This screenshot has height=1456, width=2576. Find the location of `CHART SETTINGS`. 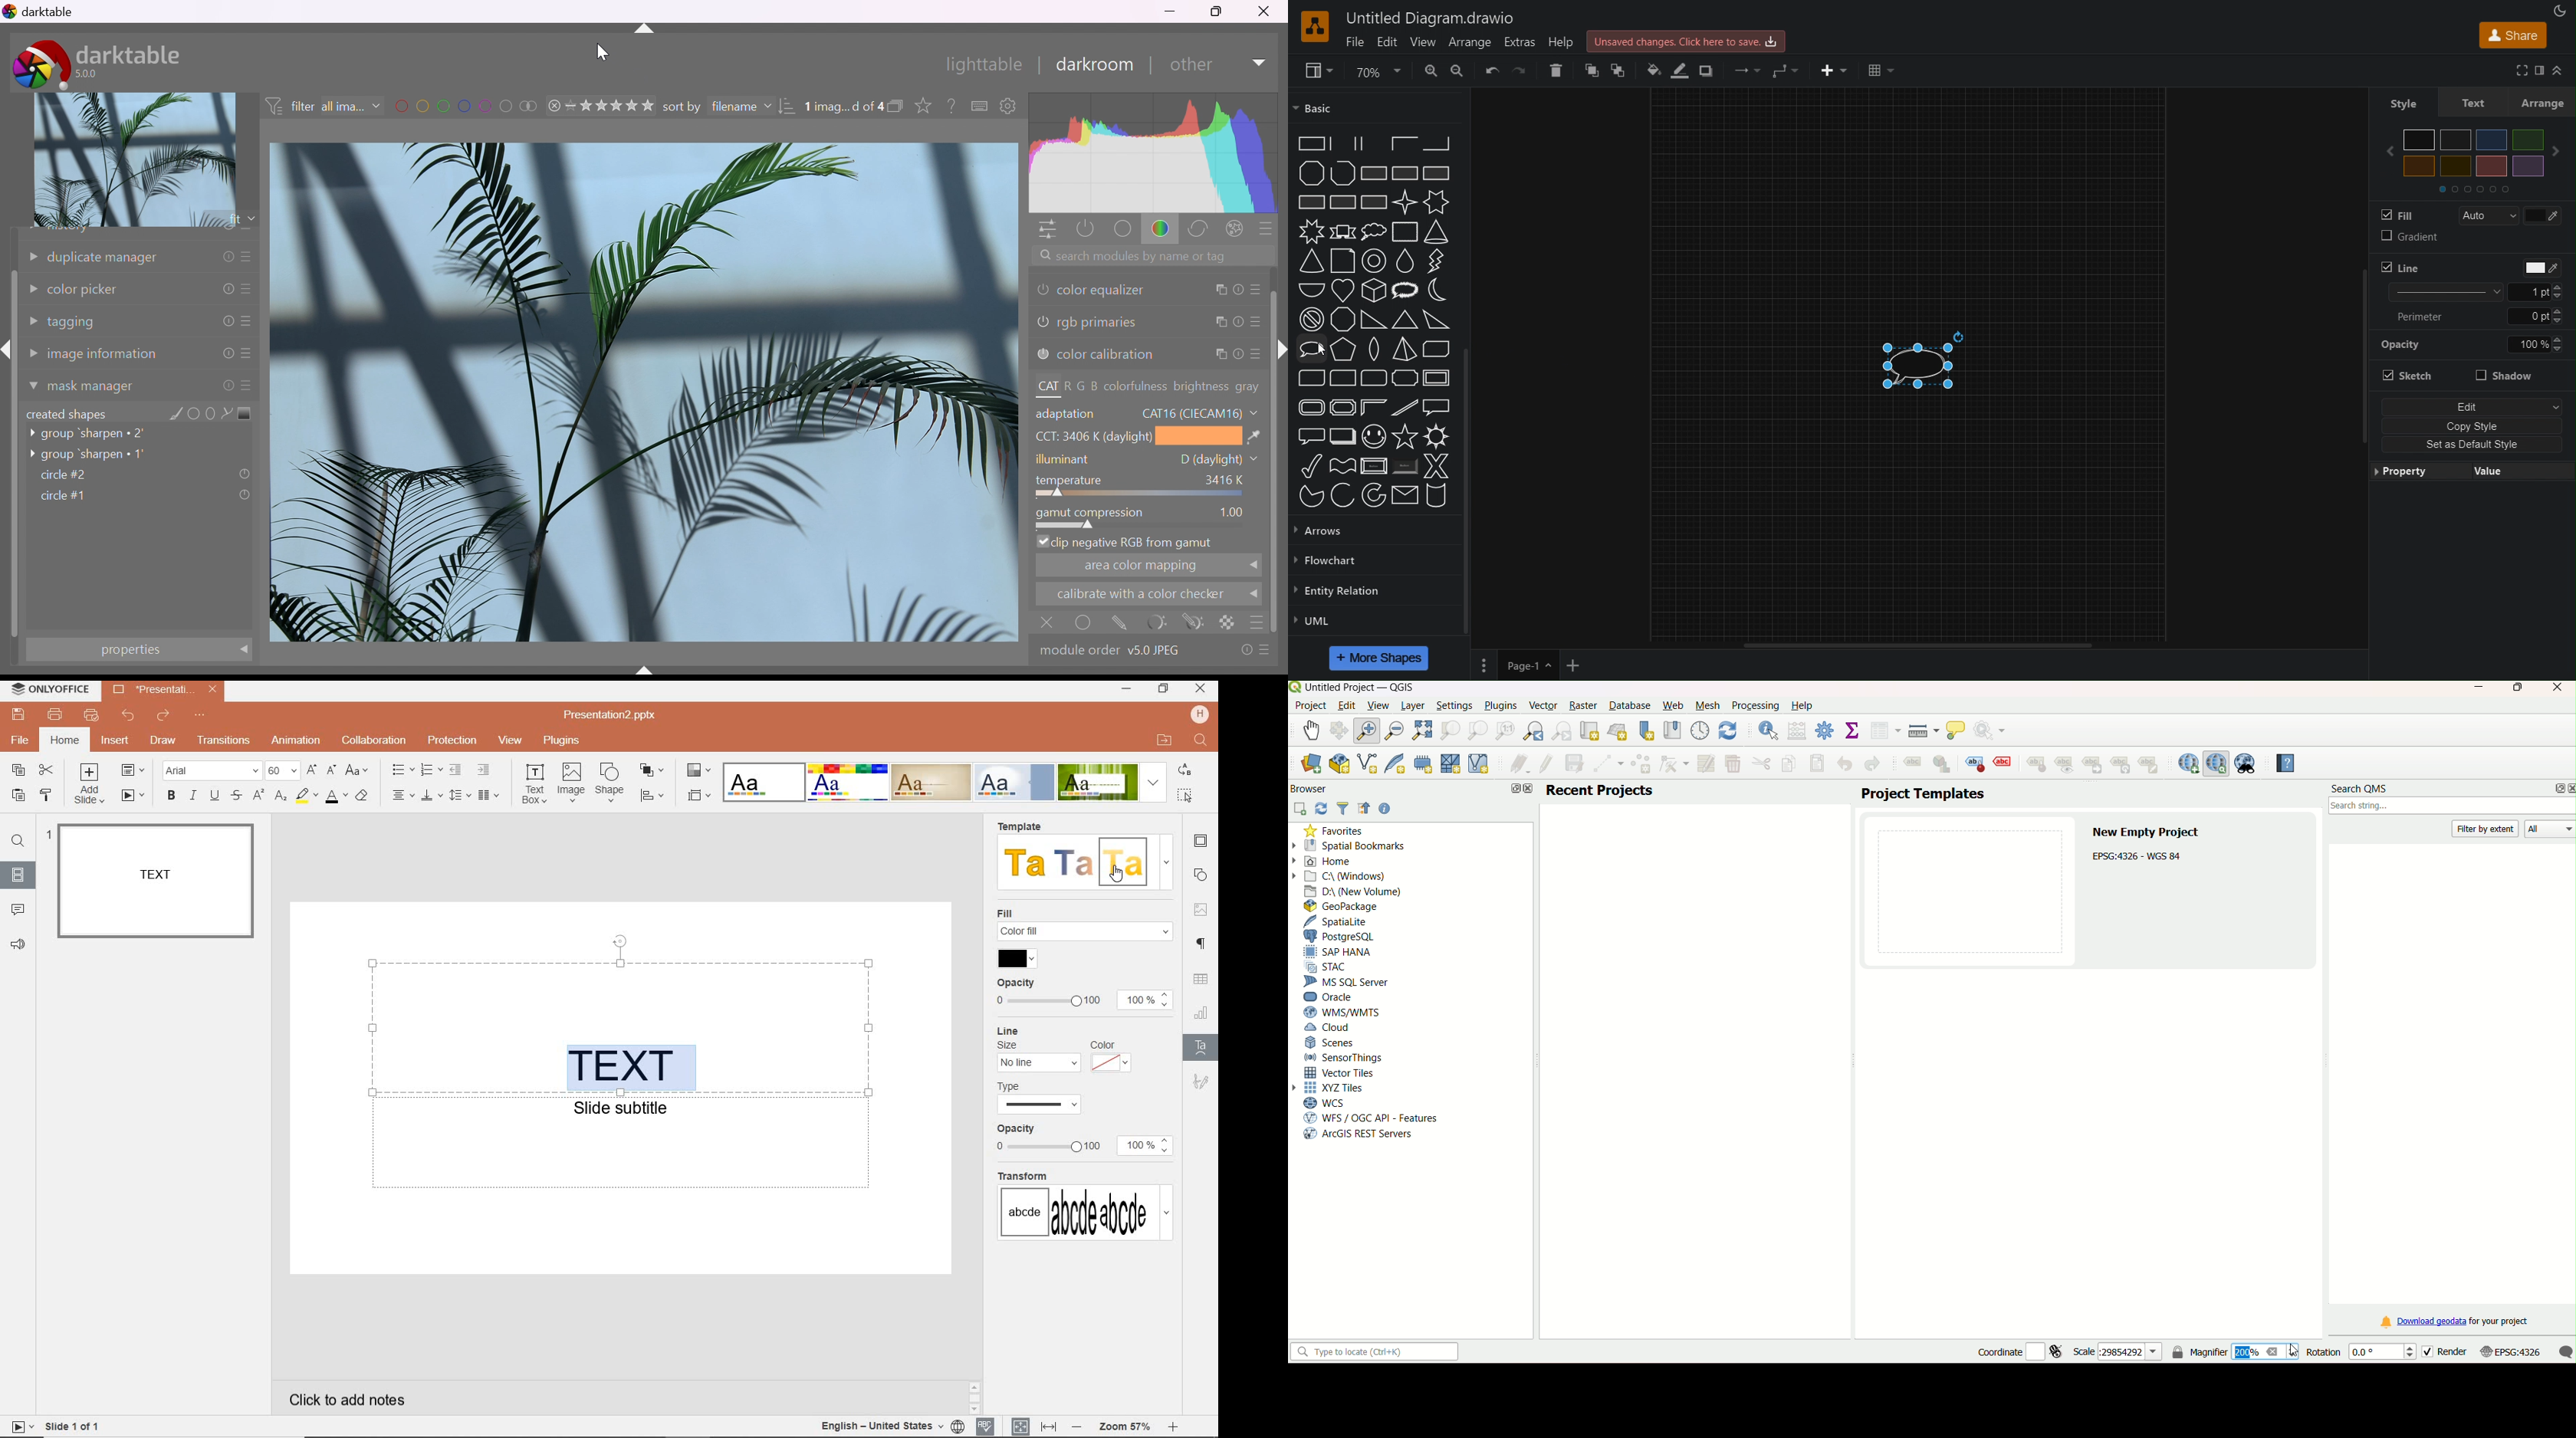

CHART SETTINGS is located at coordinates (1202, 1011).